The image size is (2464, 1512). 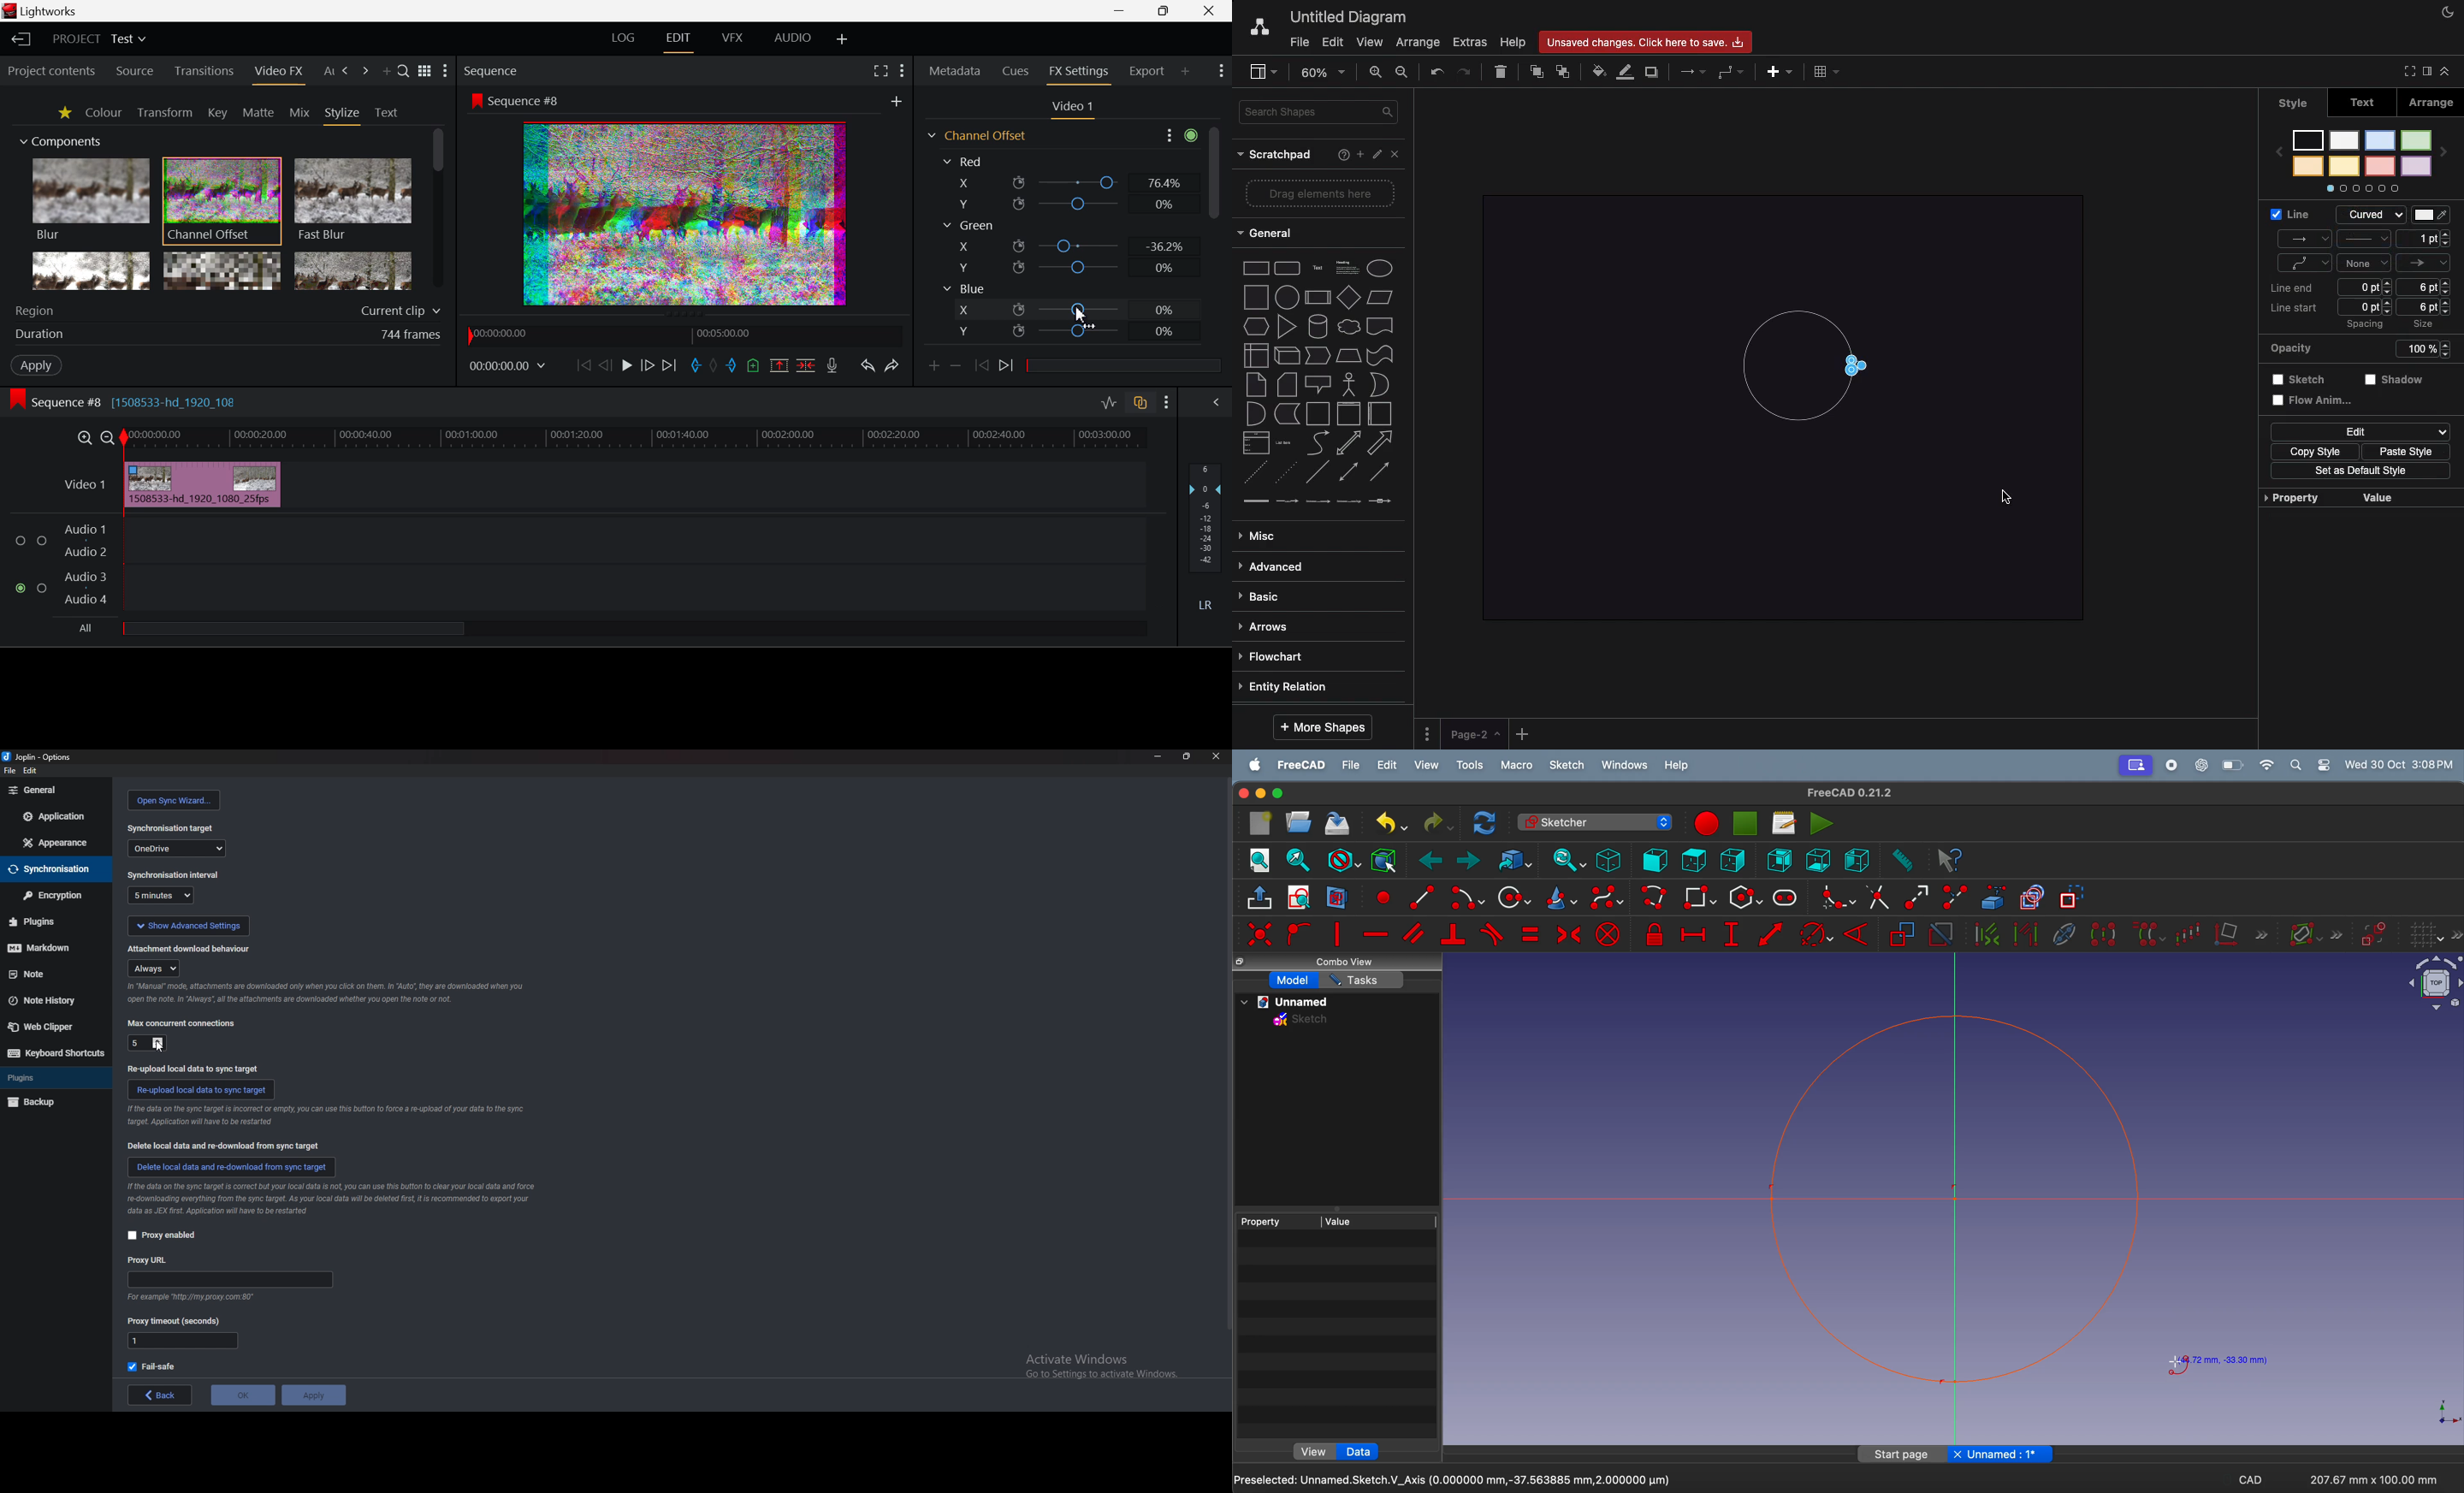 I want to click on apple menu, so click(x=1256, y=765).